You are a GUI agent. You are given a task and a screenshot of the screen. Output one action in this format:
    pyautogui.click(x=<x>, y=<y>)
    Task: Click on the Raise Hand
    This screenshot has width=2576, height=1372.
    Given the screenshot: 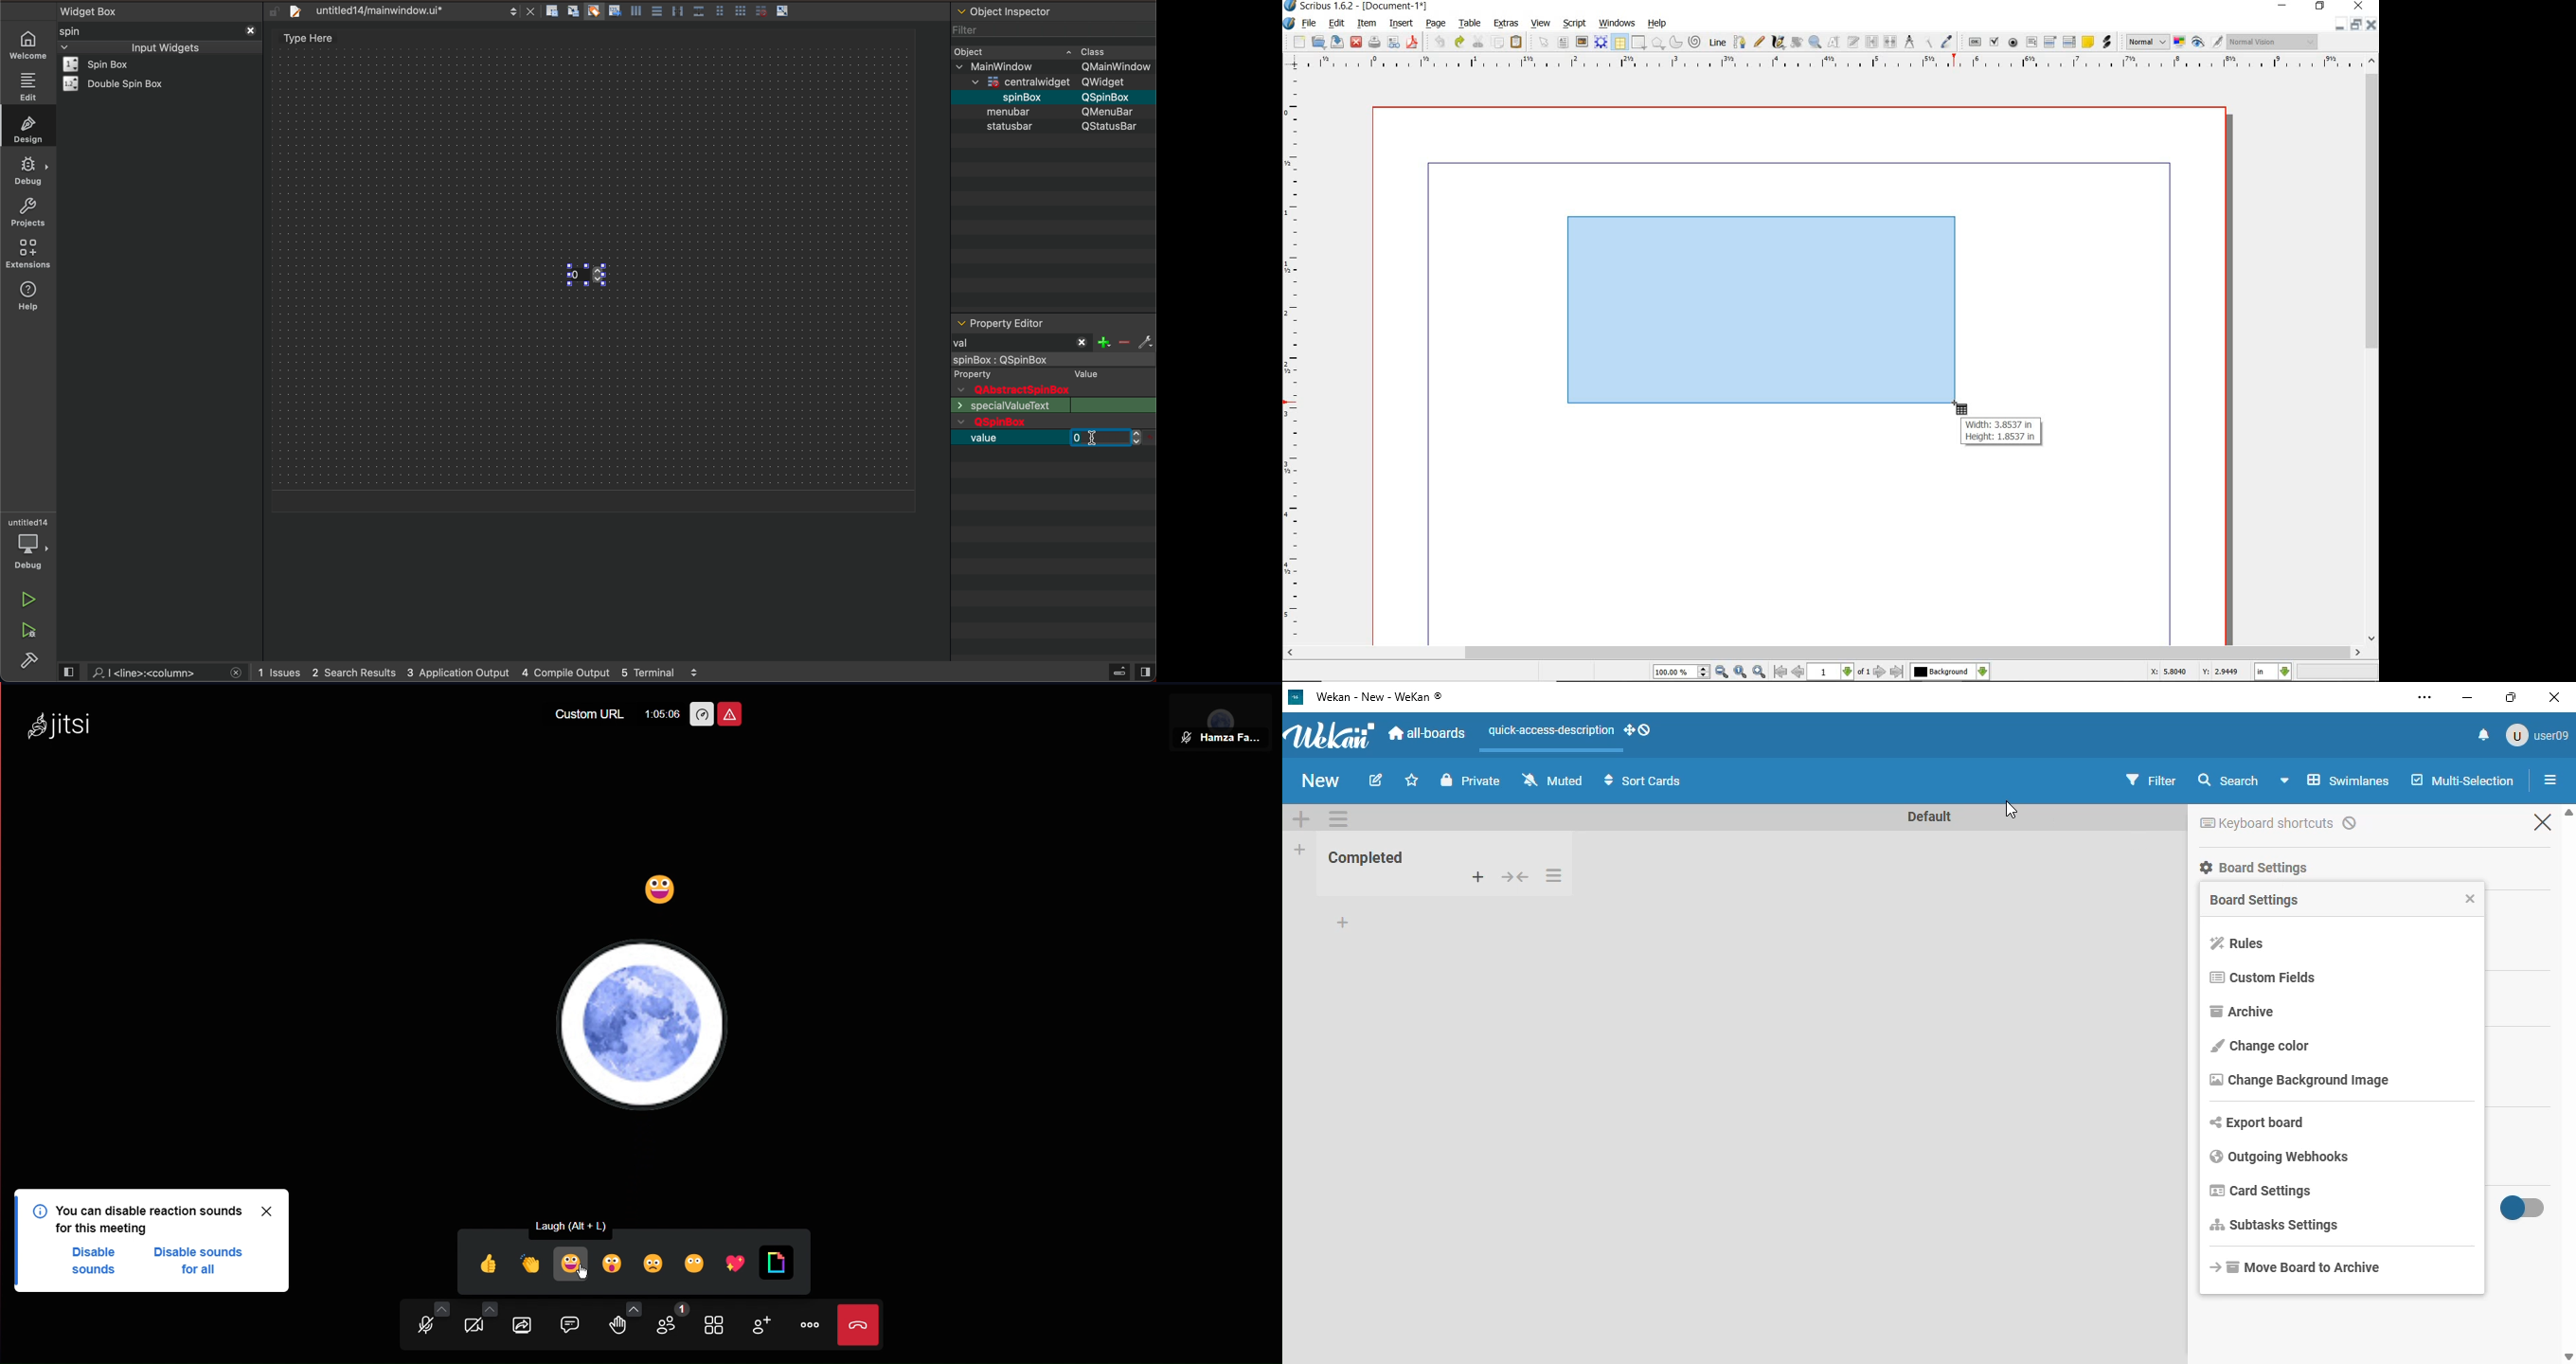 What is the action you would take?
    pyautogui.click(x=628, y=1326)
    